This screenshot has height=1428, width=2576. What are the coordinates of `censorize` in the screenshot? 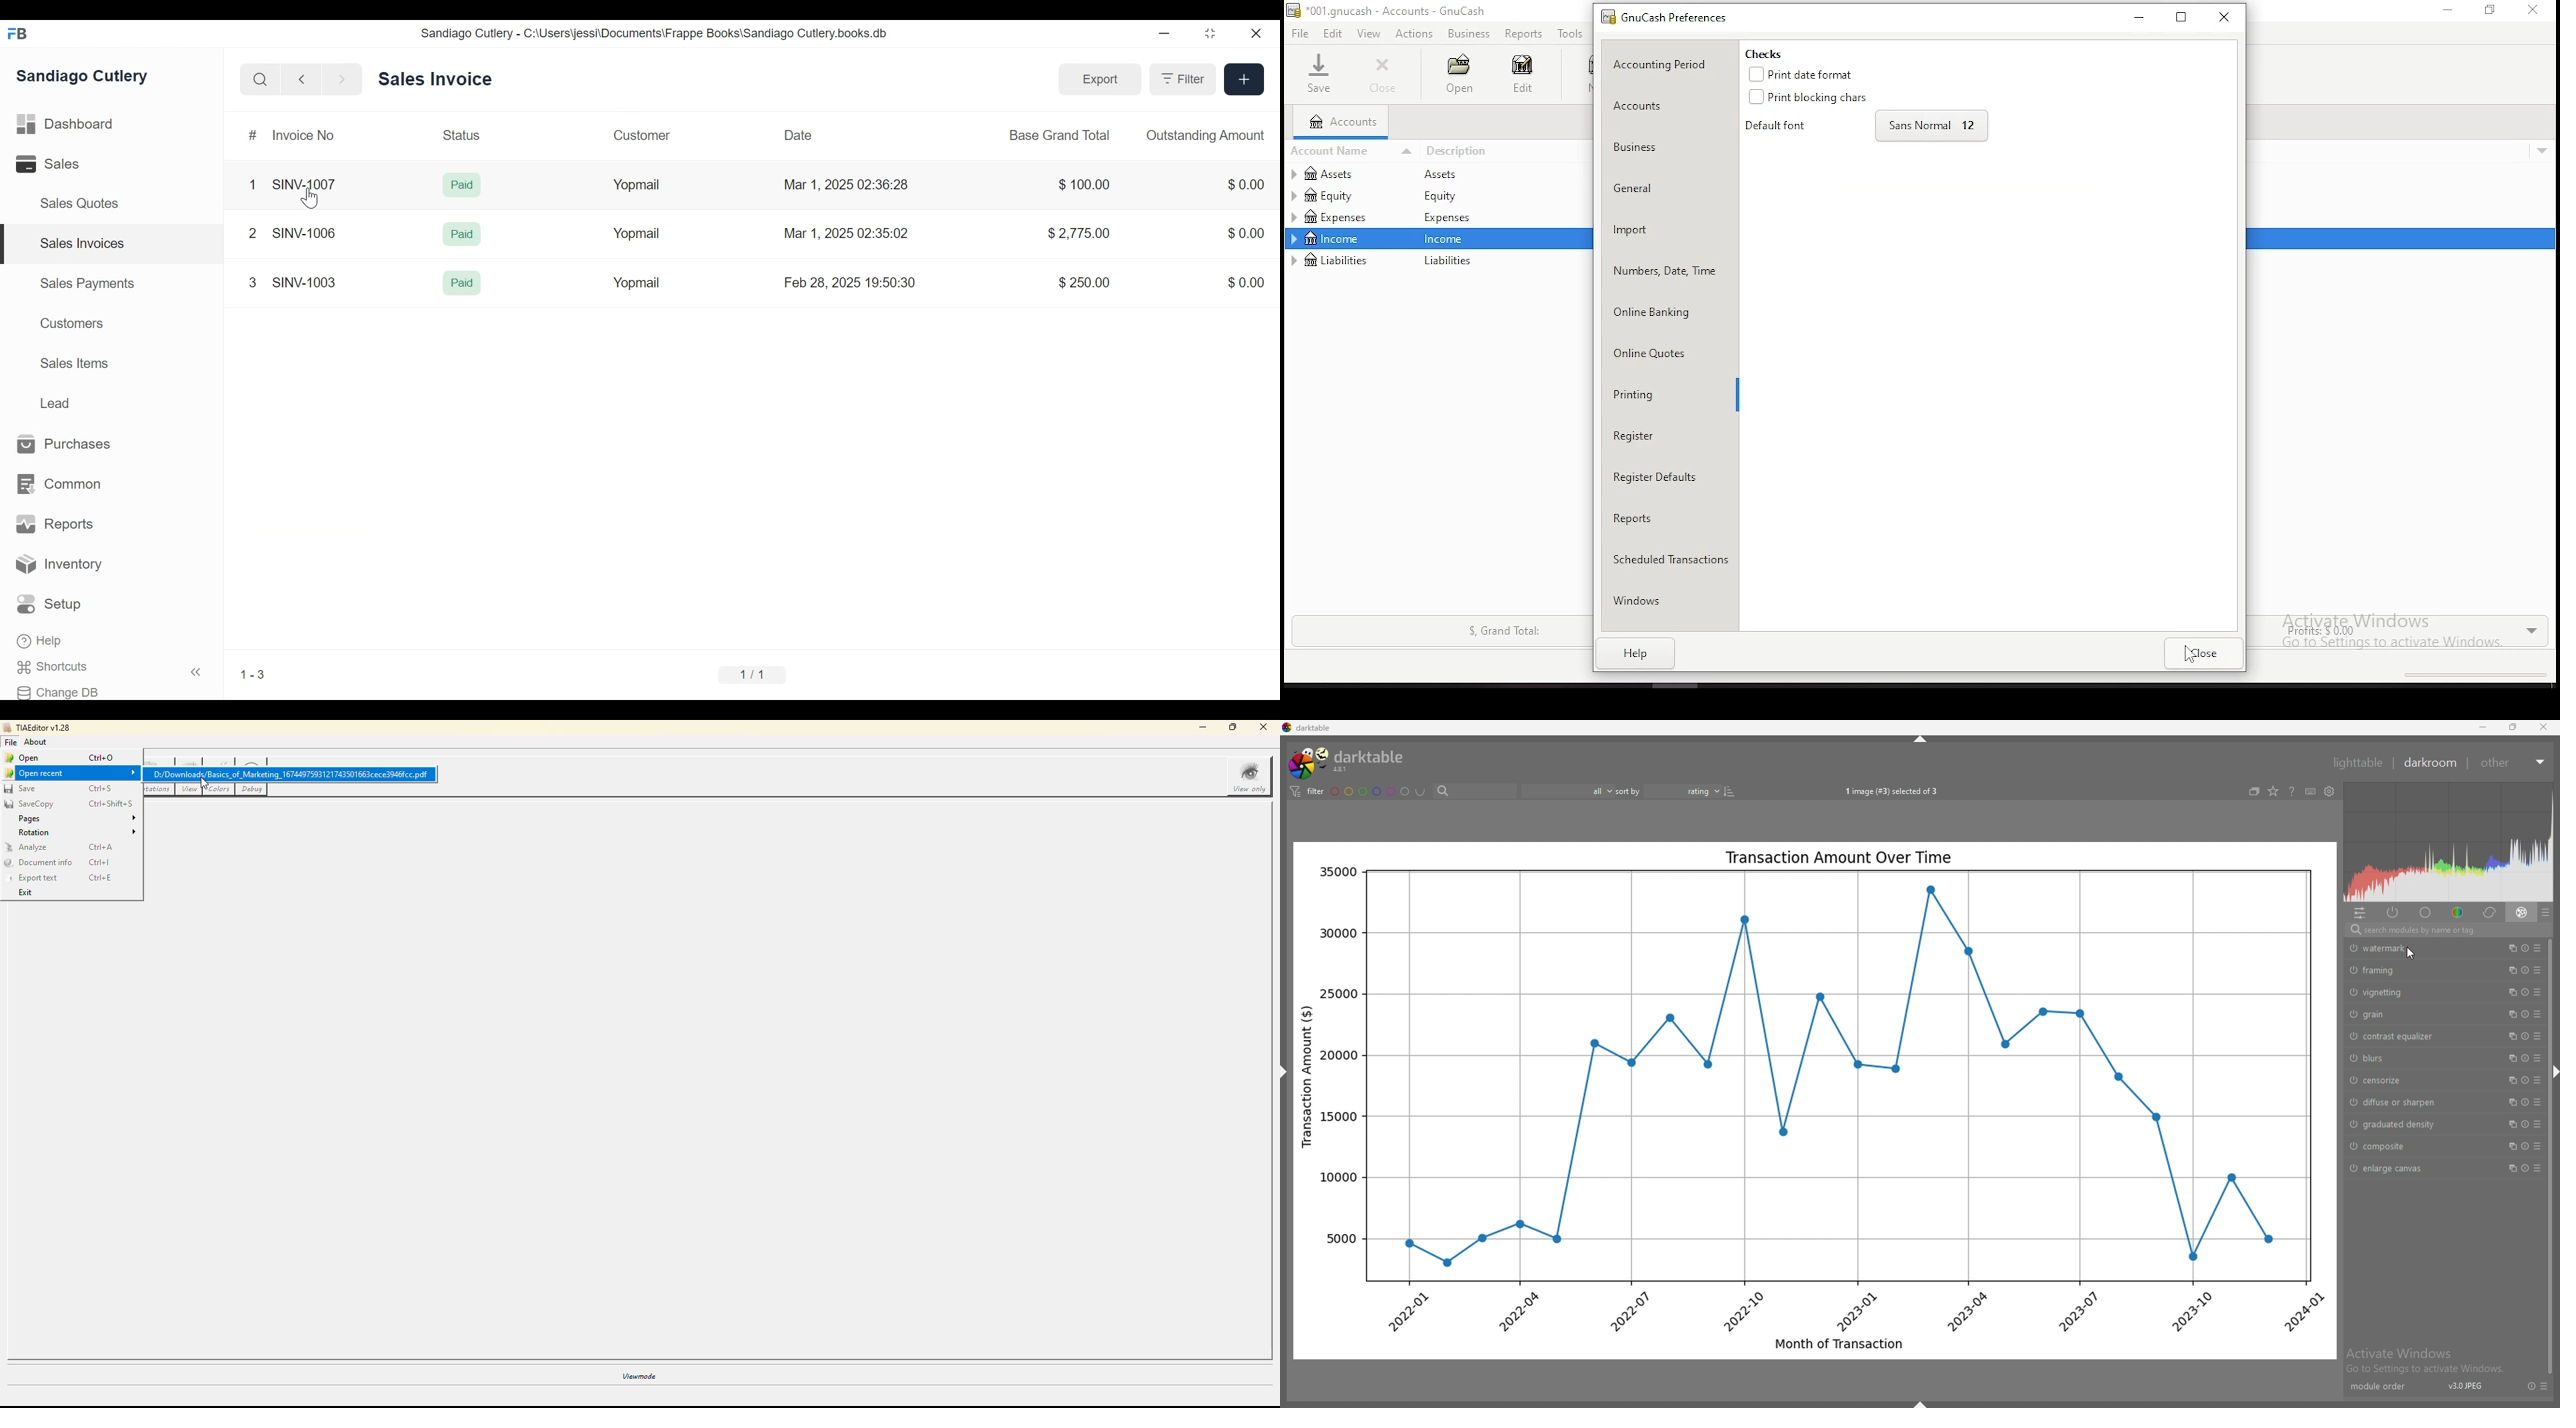 It's located at (2415, 1079).